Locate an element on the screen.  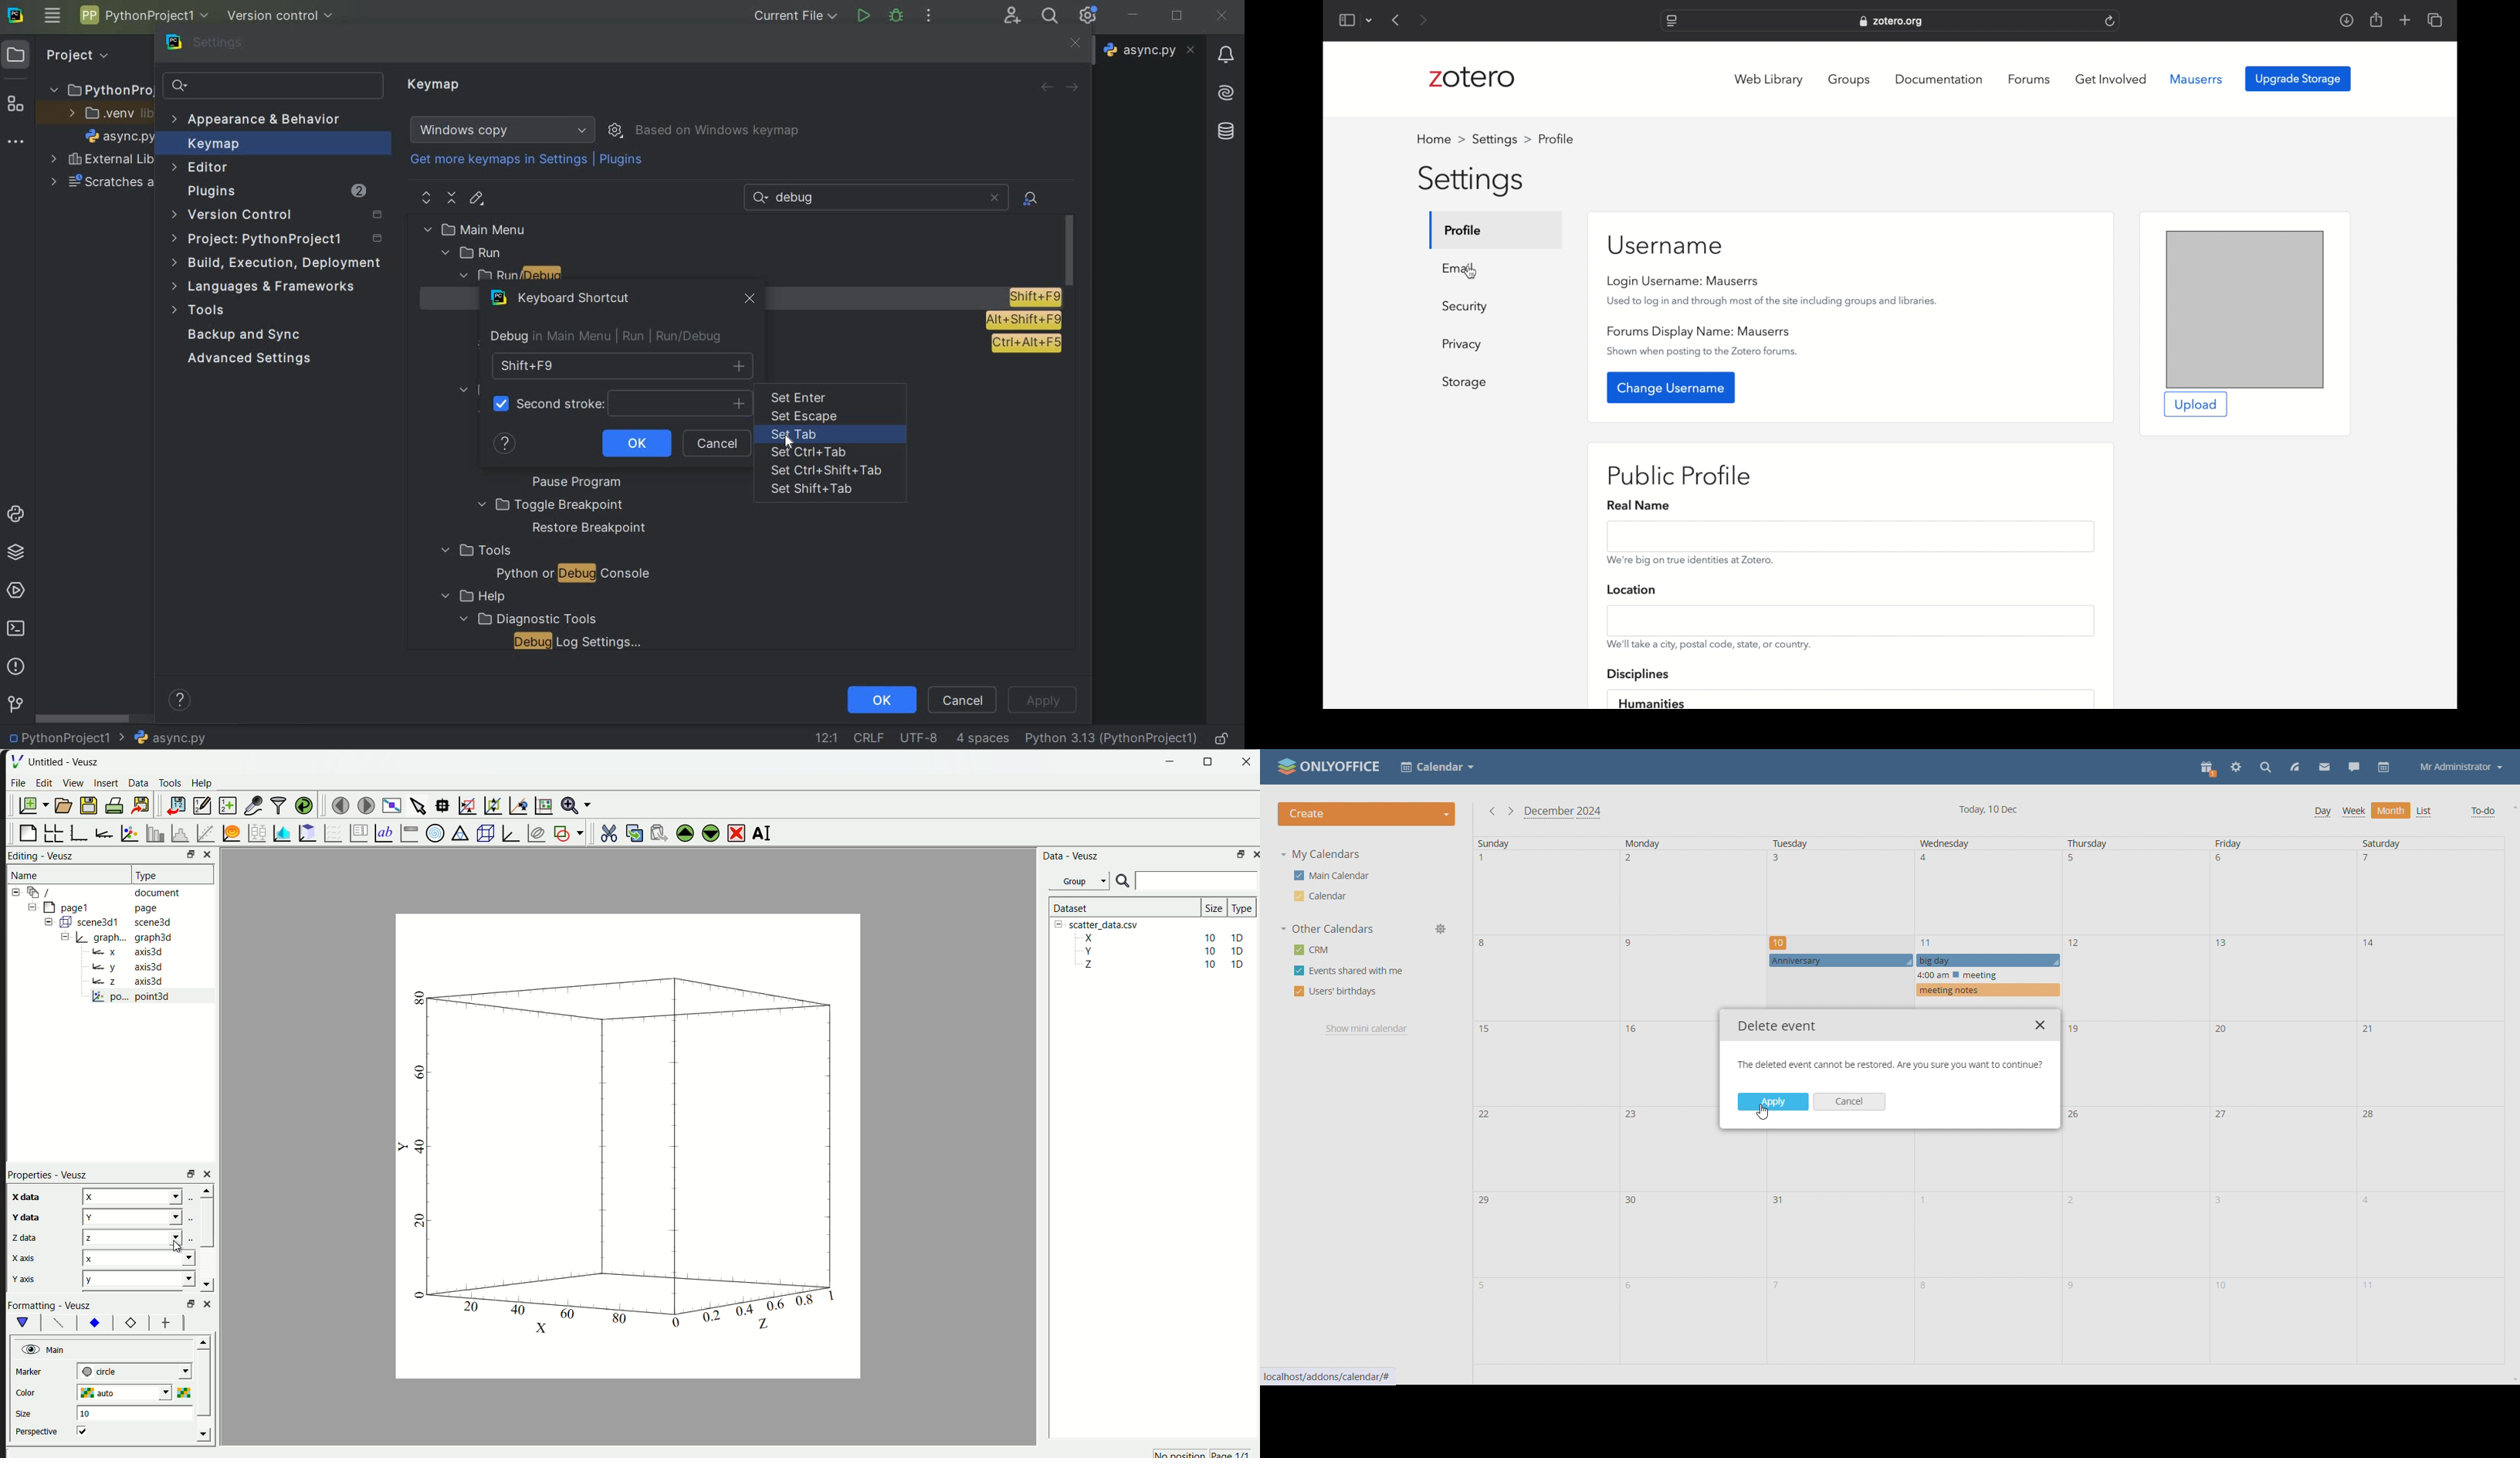
python or debug console is located at coordinates (573, 575).